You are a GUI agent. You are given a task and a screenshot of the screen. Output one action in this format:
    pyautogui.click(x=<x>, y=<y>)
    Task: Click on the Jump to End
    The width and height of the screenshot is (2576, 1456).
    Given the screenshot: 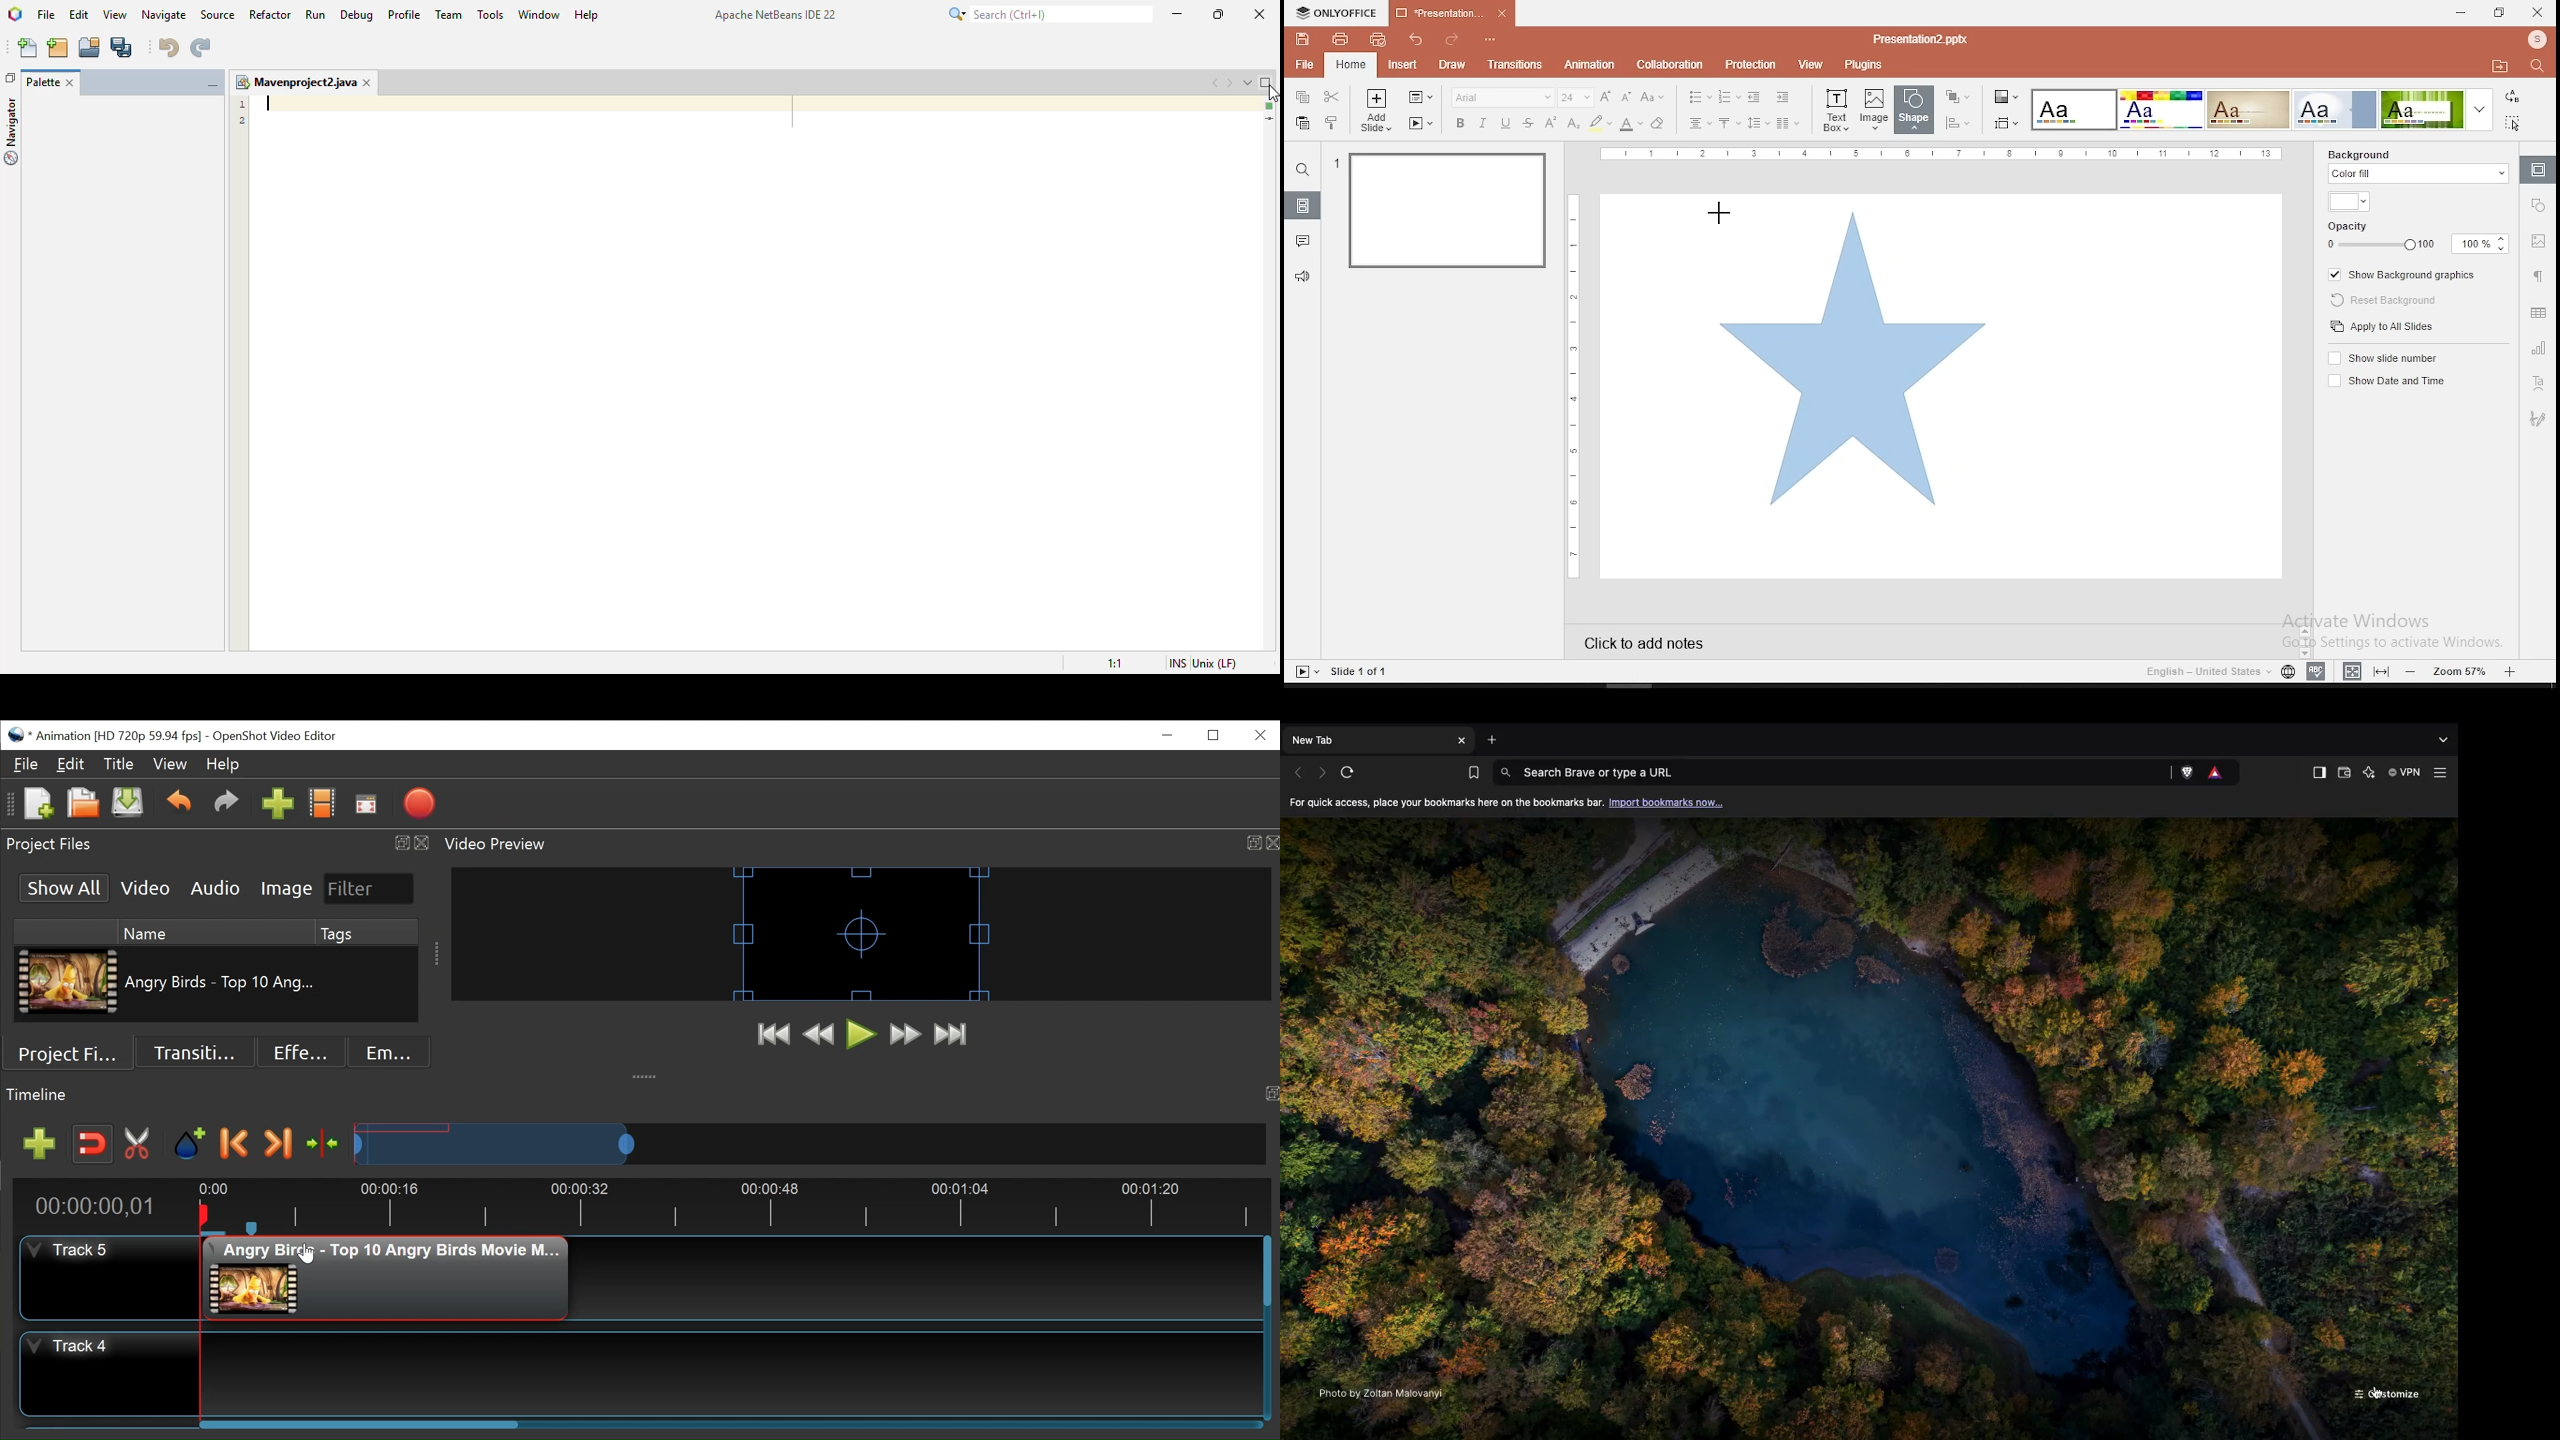 What is the action you would take?
    pyautogui.click(x=951, y=1033)
    